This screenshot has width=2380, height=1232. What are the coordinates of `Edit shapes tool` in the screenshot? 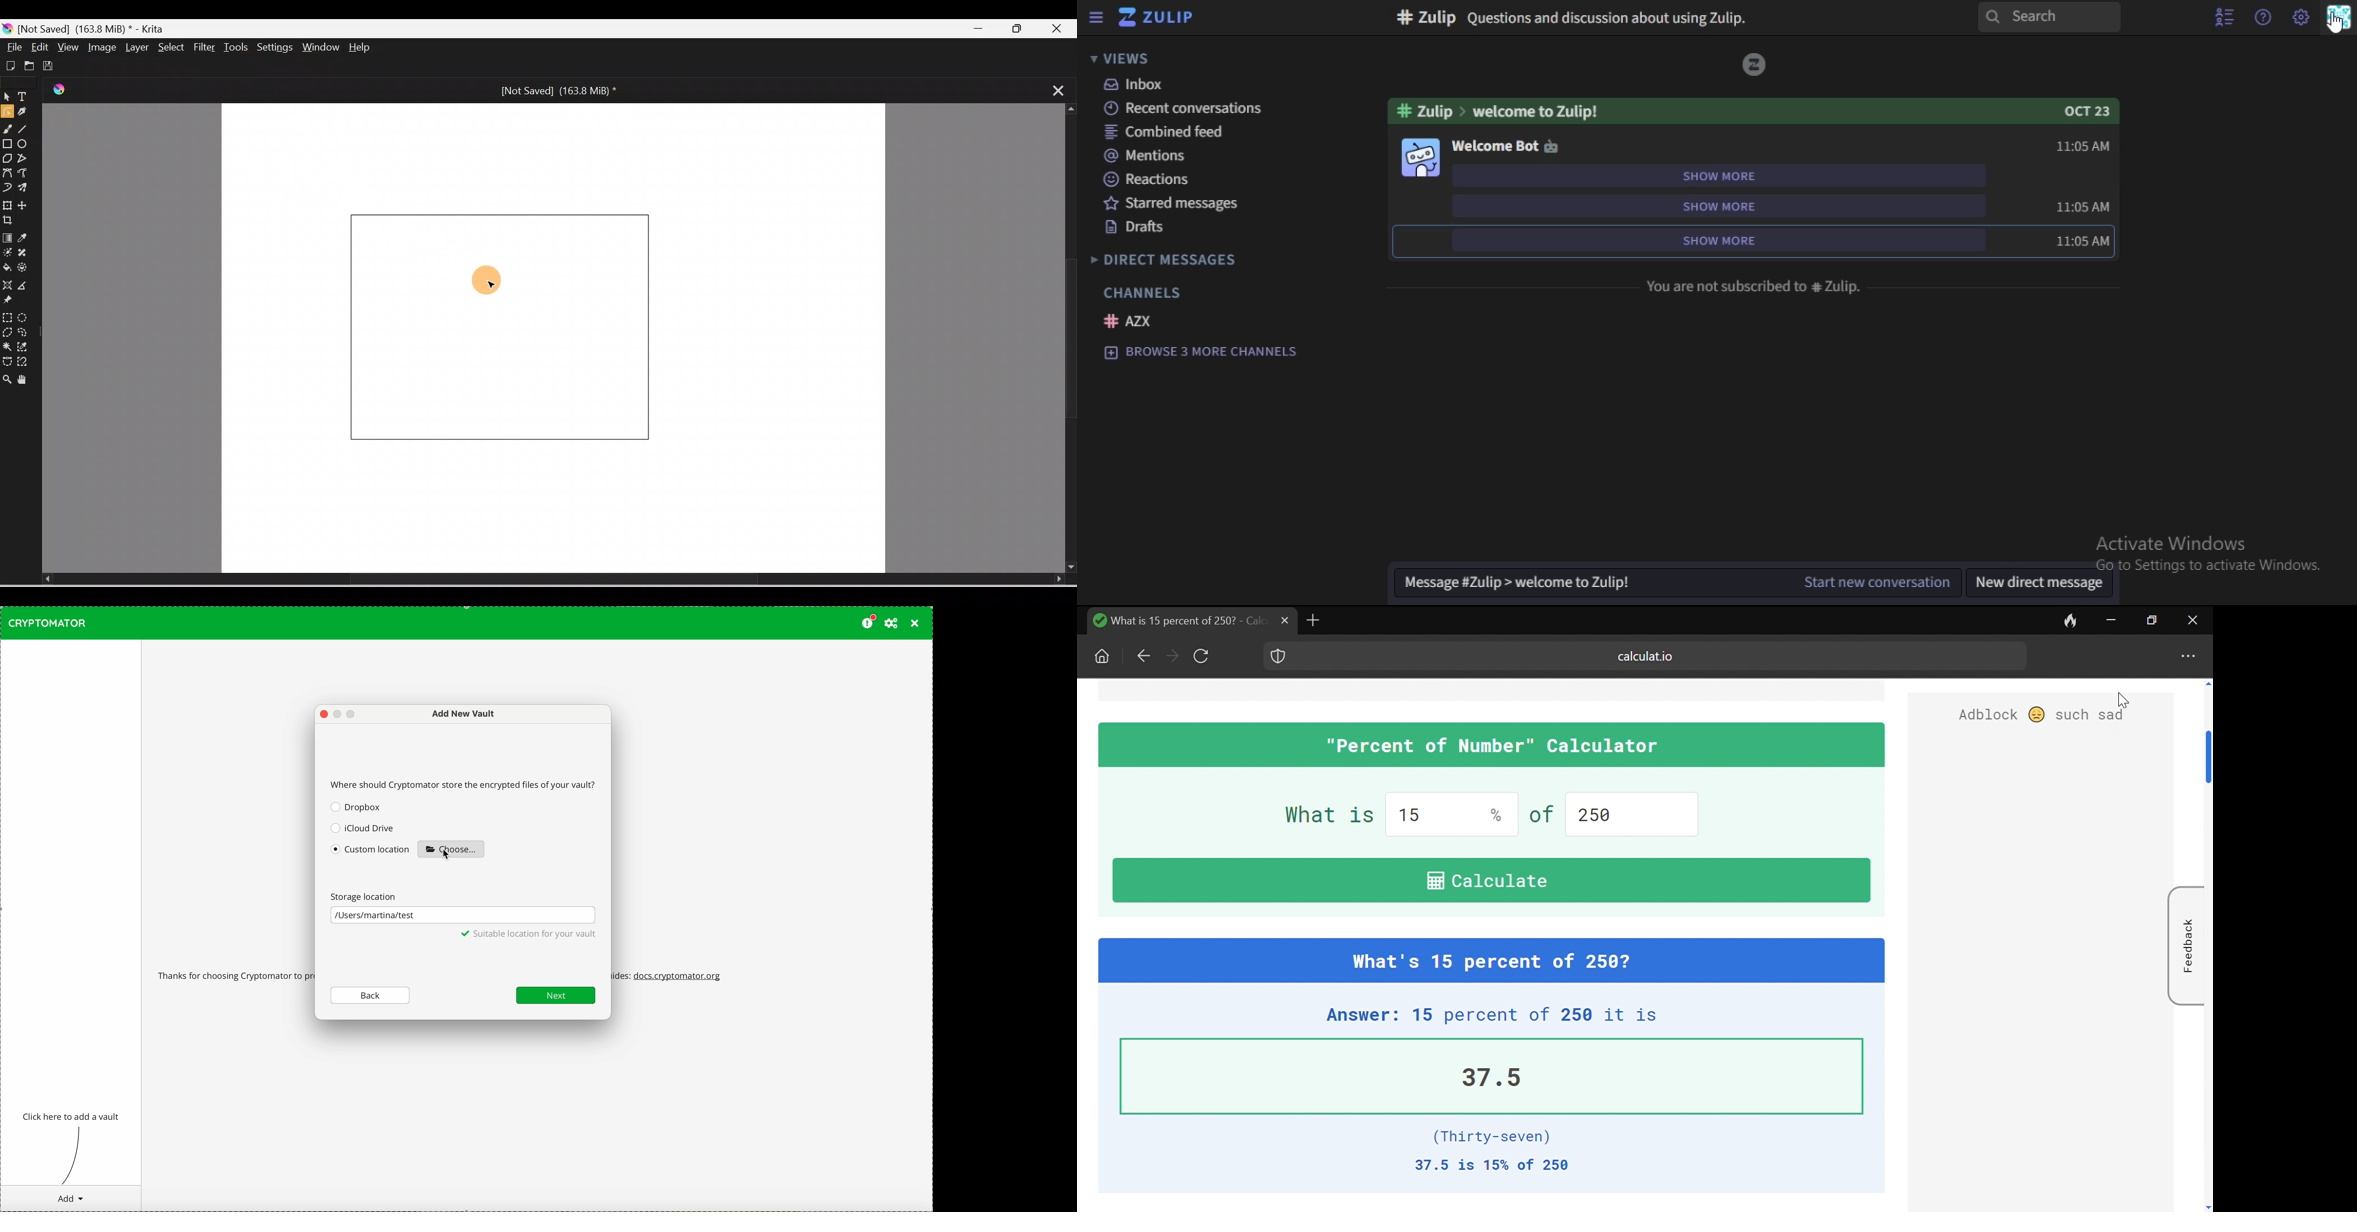 It's located at (7, 113).